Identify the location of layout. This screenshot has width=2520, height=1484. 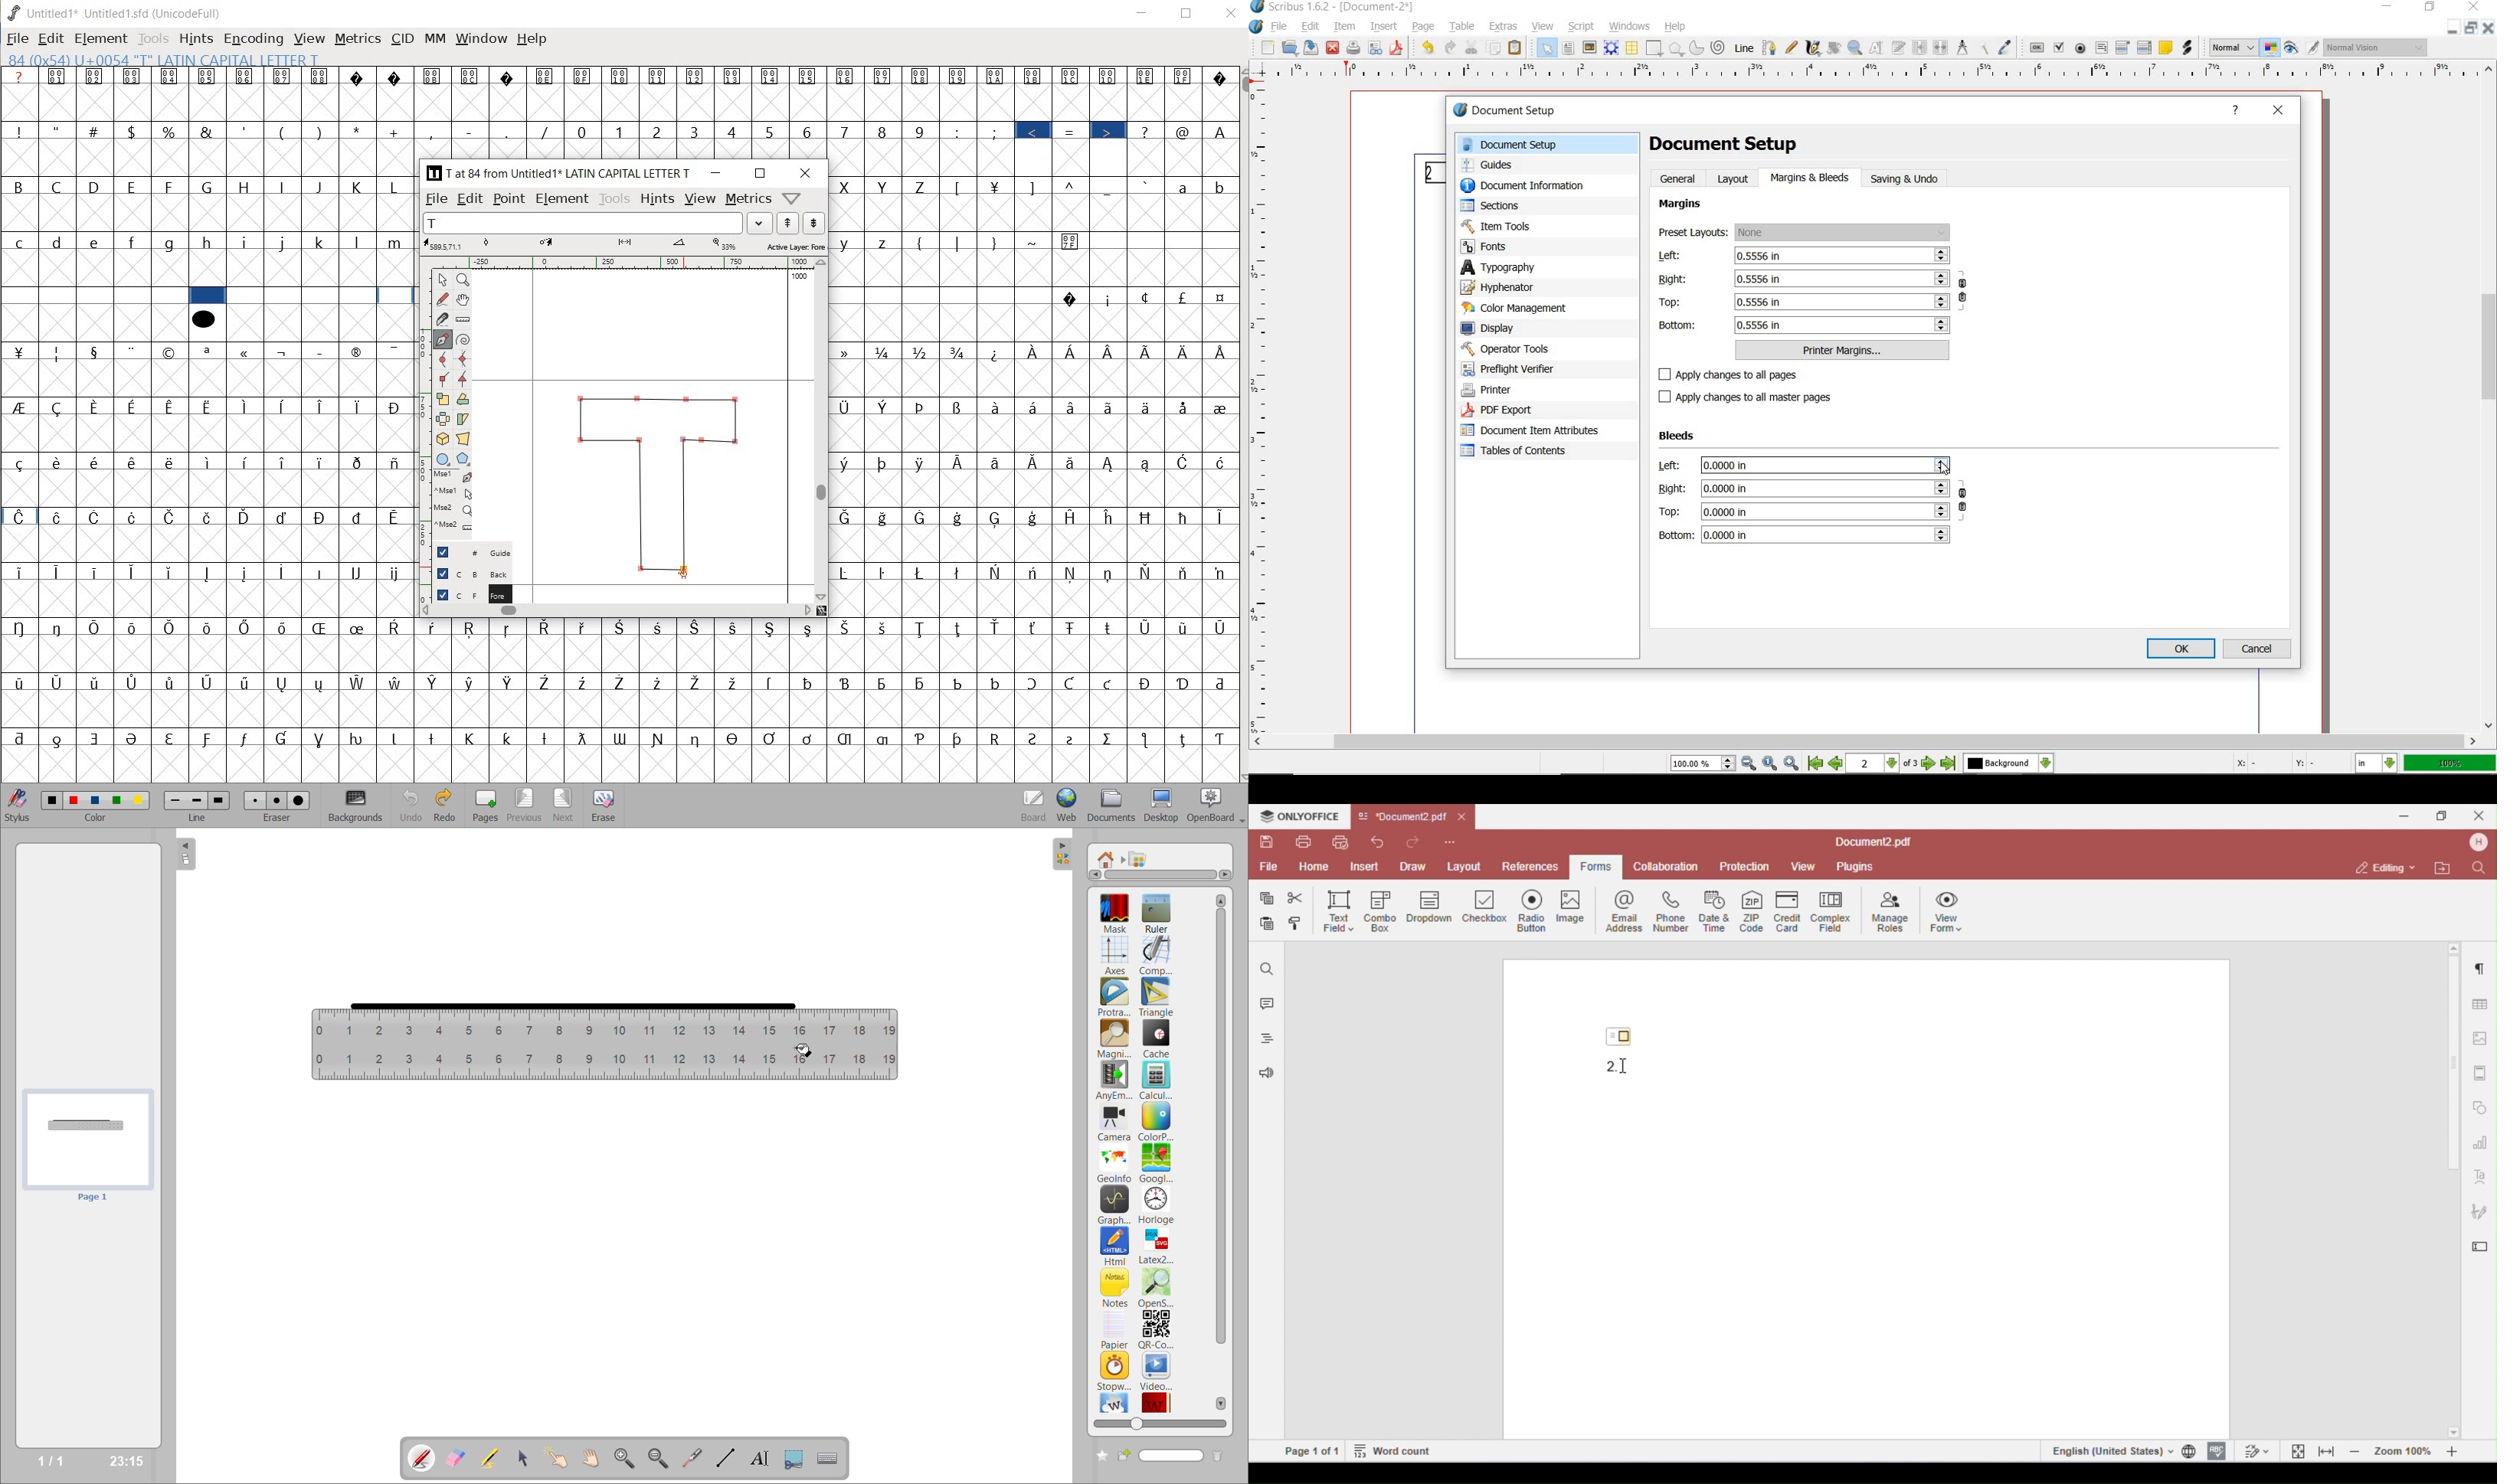
(1735, 178).